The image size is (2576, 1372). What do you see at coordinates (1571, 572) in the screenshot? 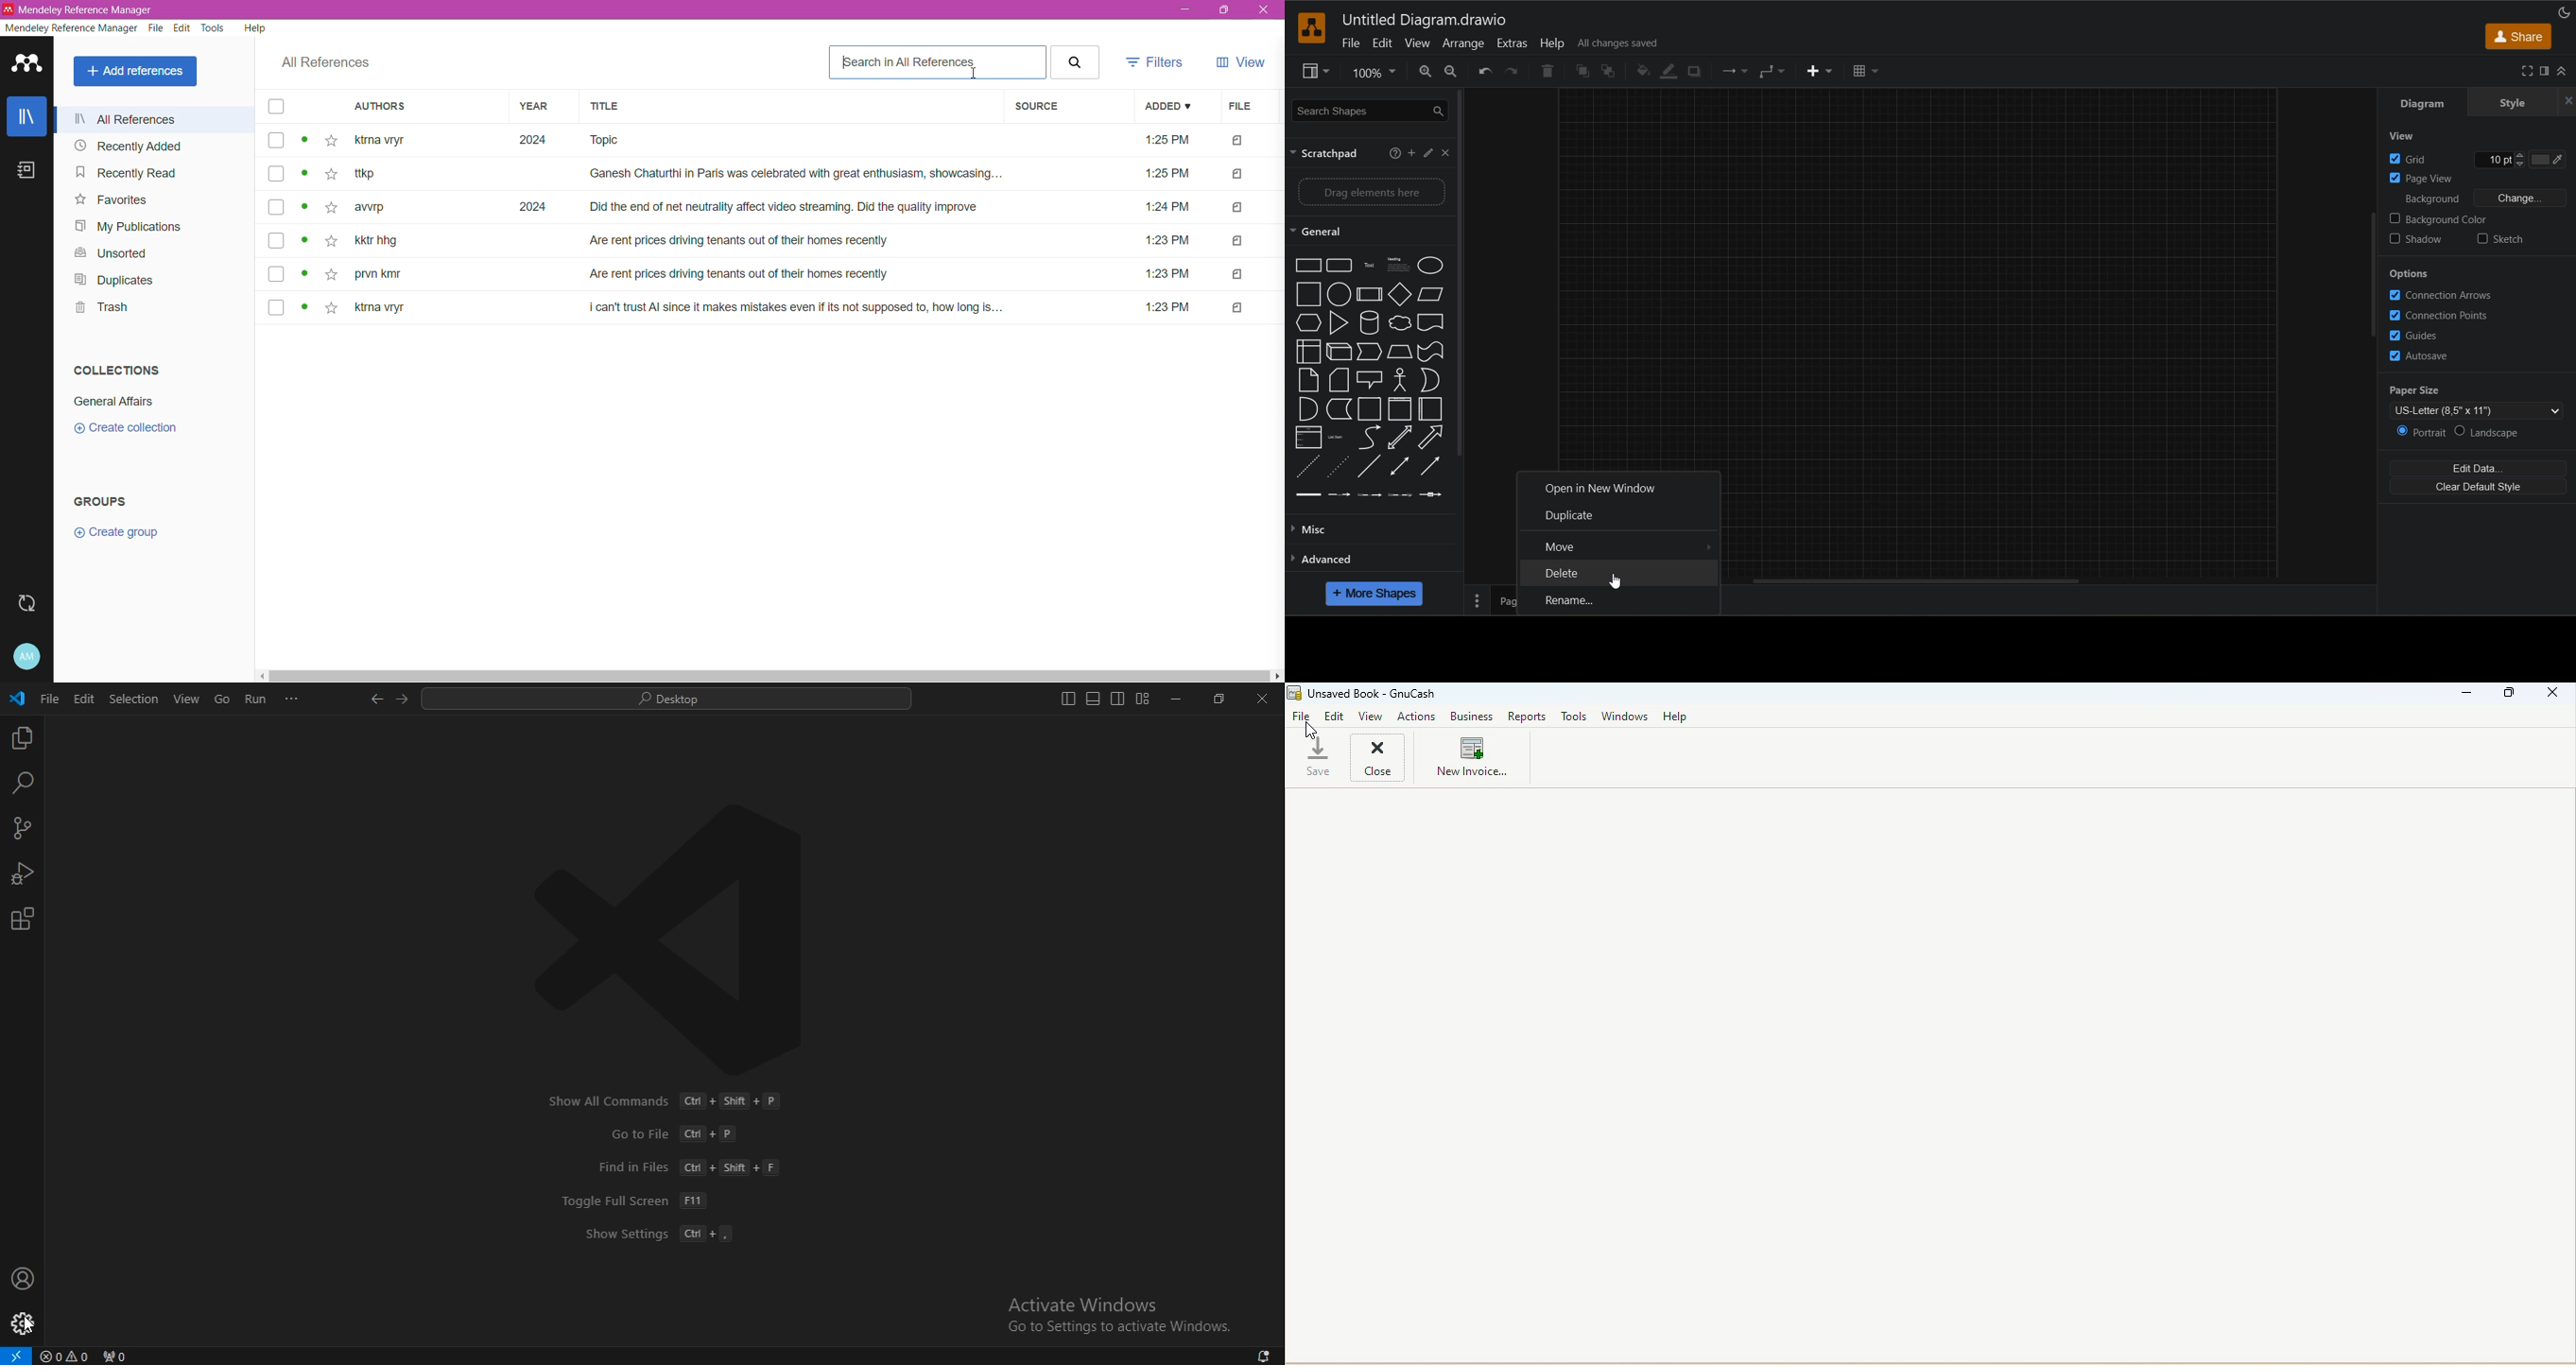
I see `delete` at bounding box center [1571, 572].